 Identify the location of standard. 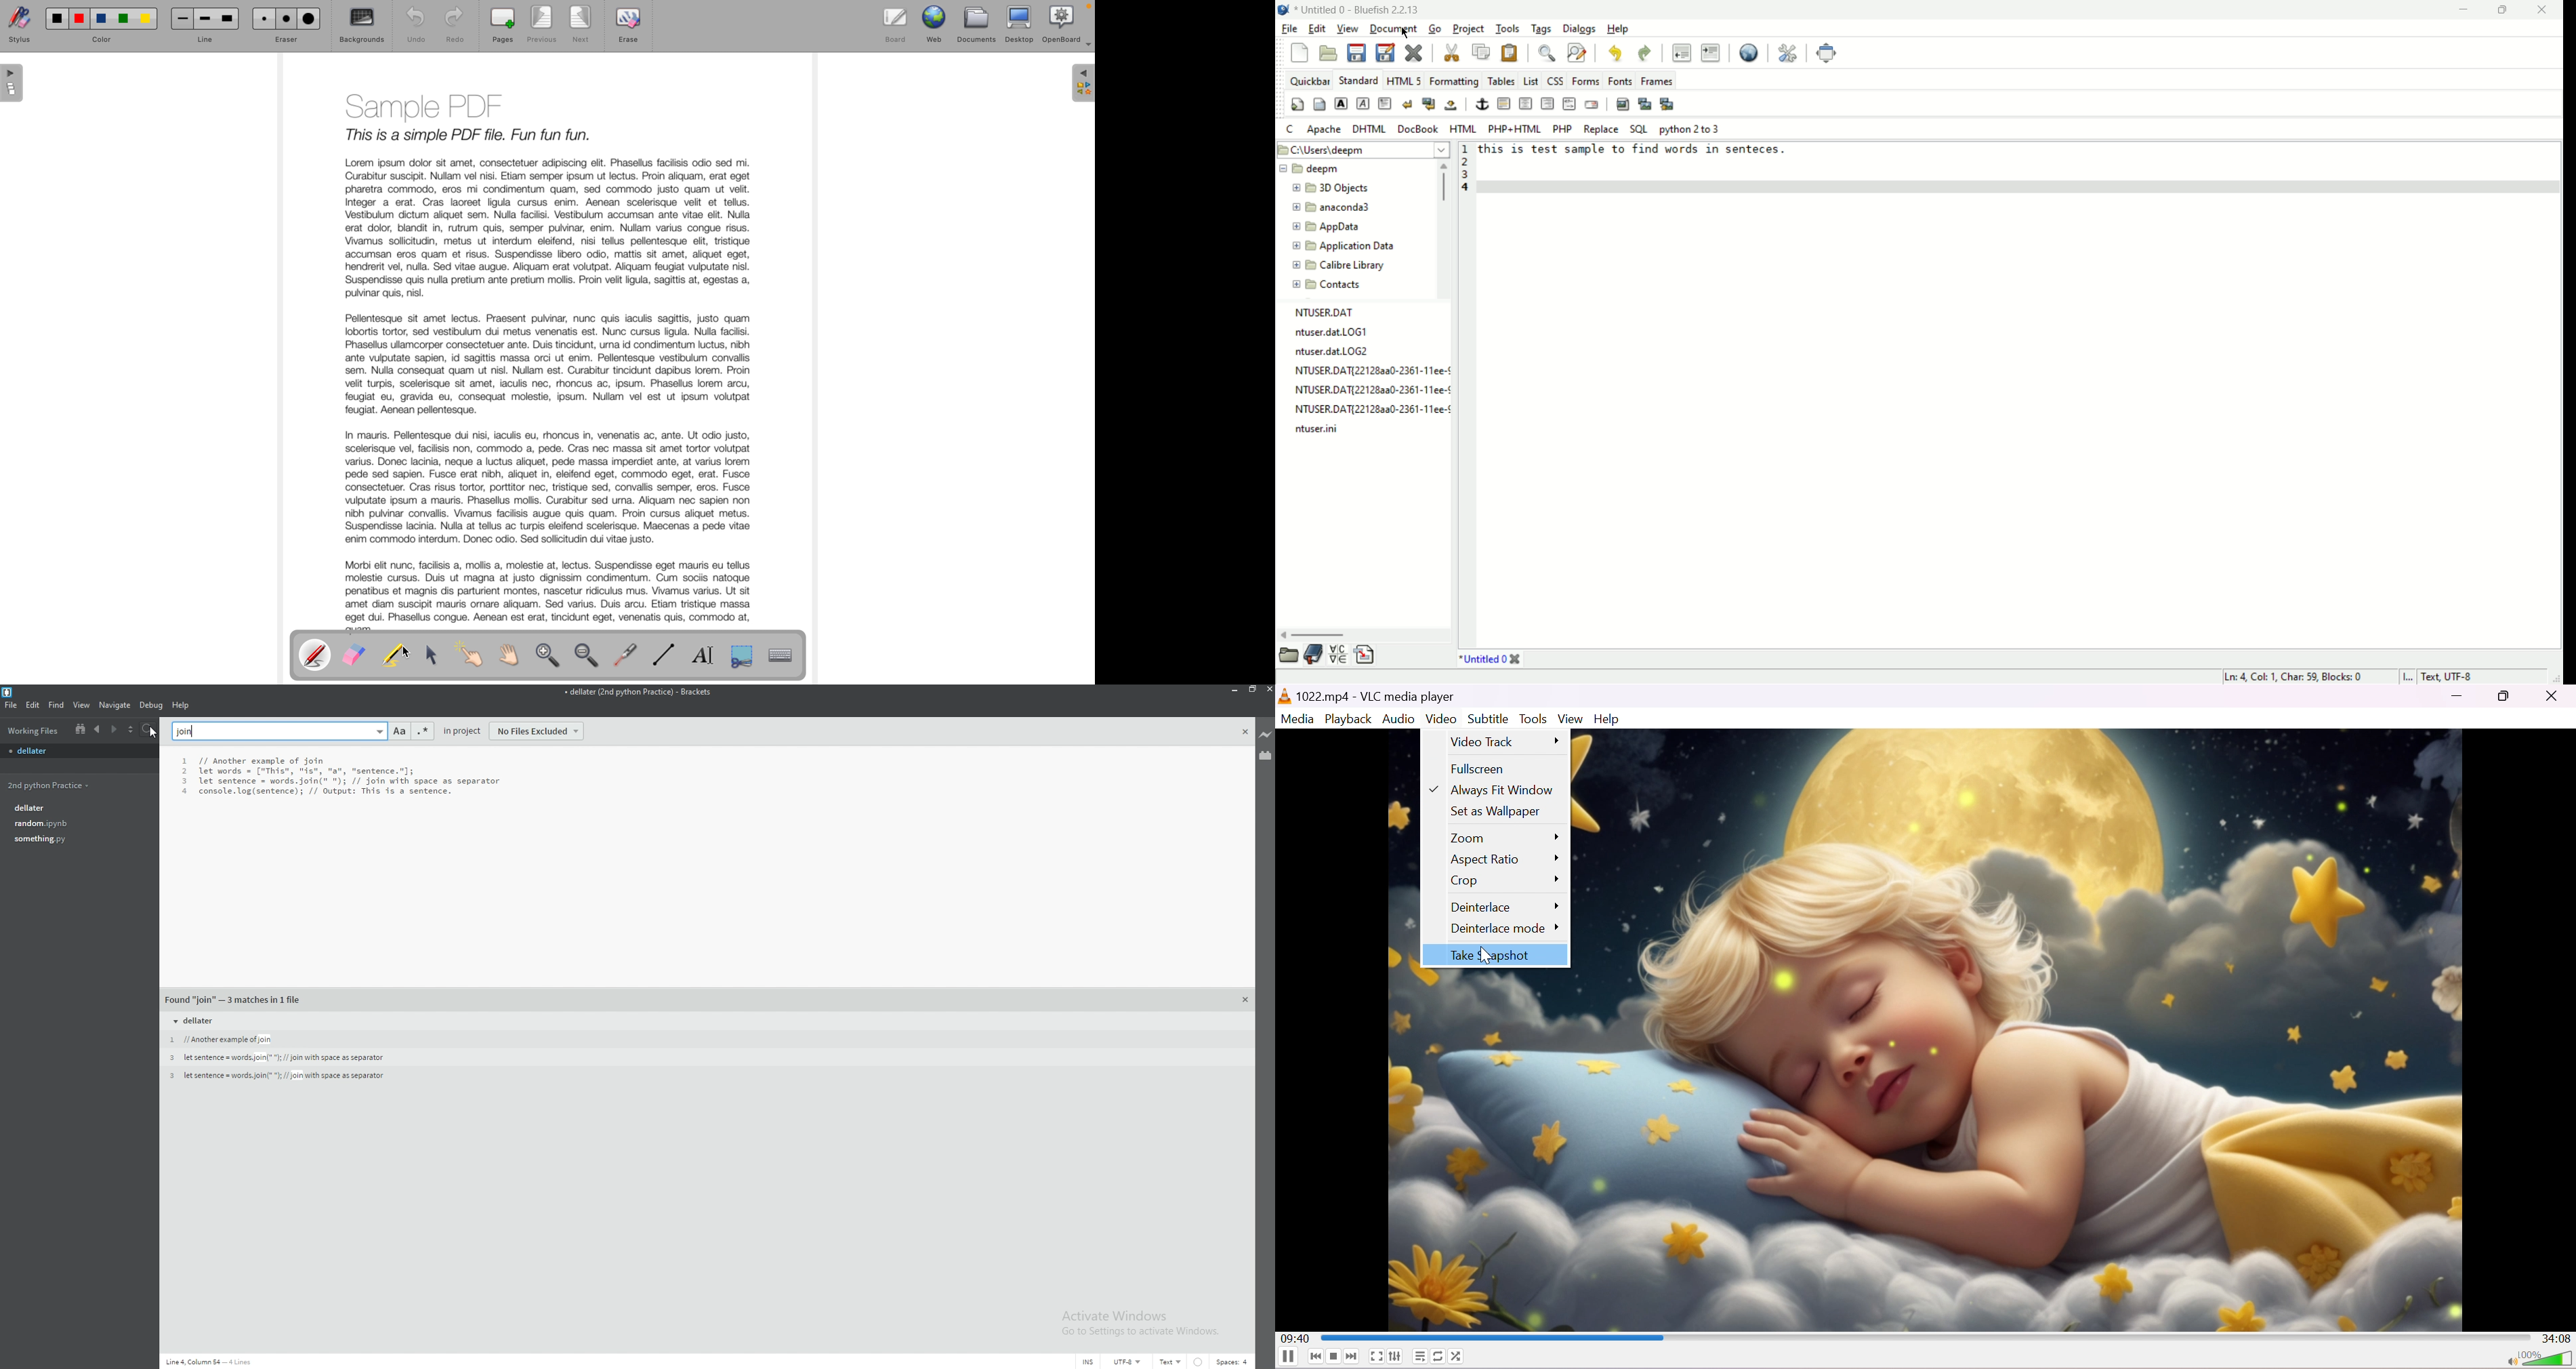
(1358, 80).